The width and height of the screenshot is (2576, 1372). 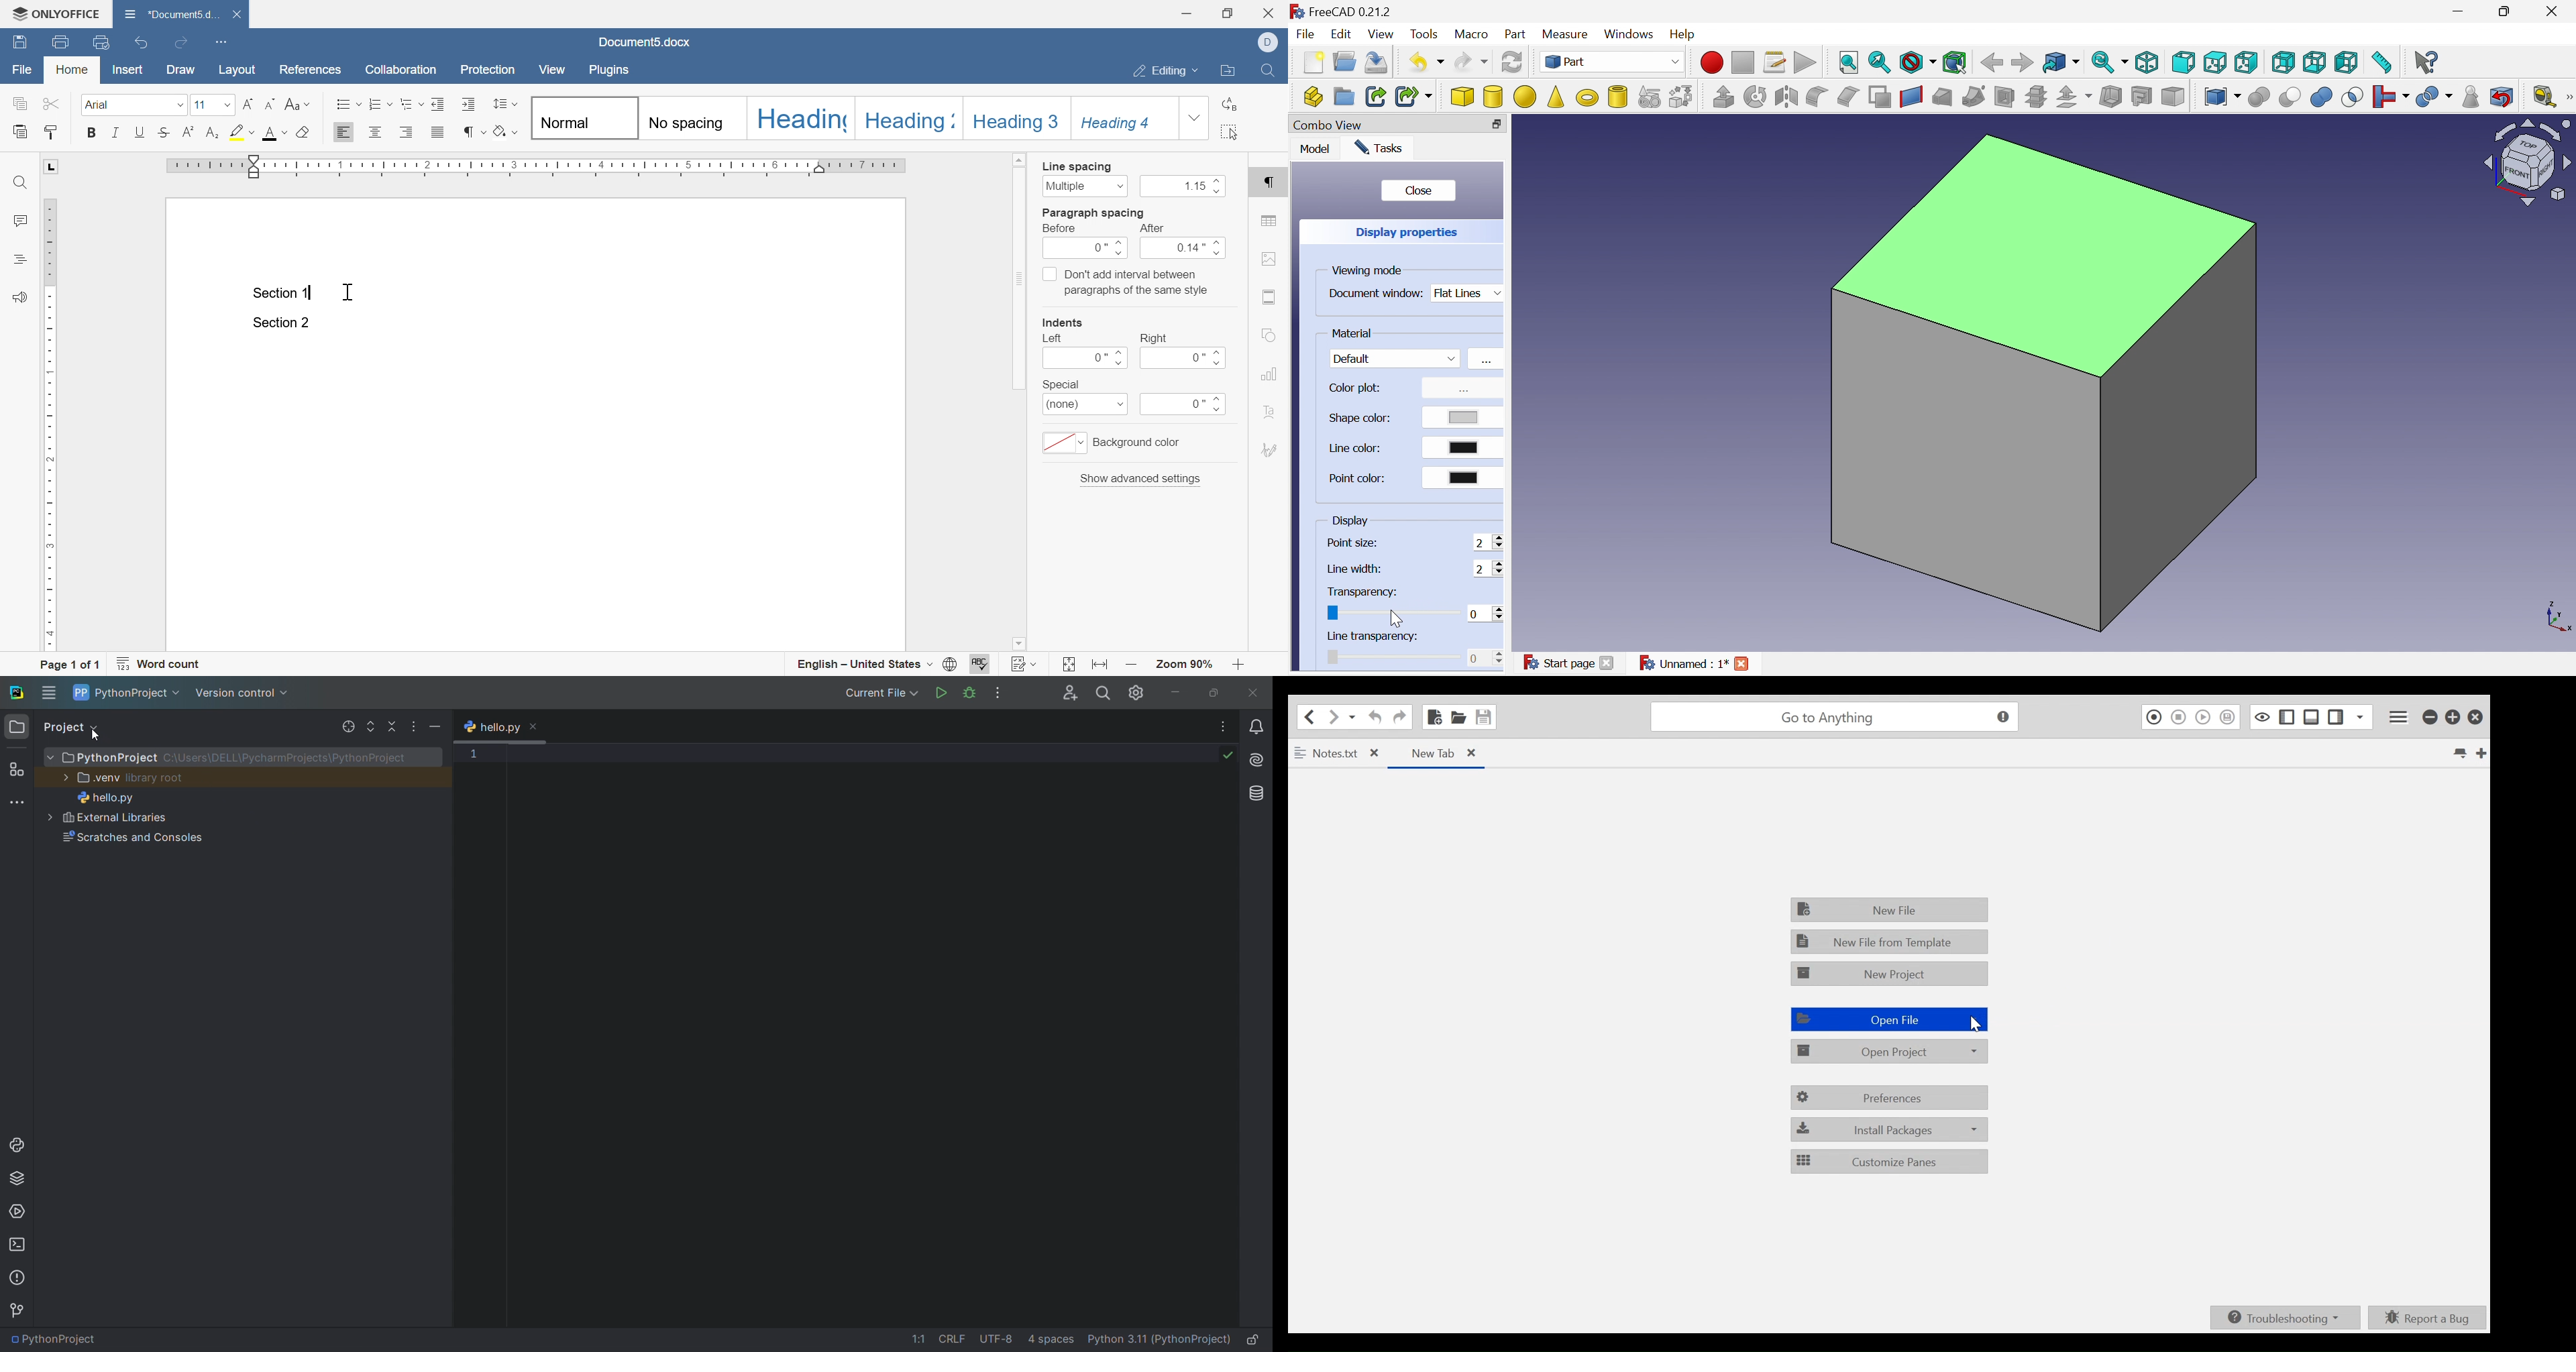 I want to click on special, so click(x=1061, y=384).